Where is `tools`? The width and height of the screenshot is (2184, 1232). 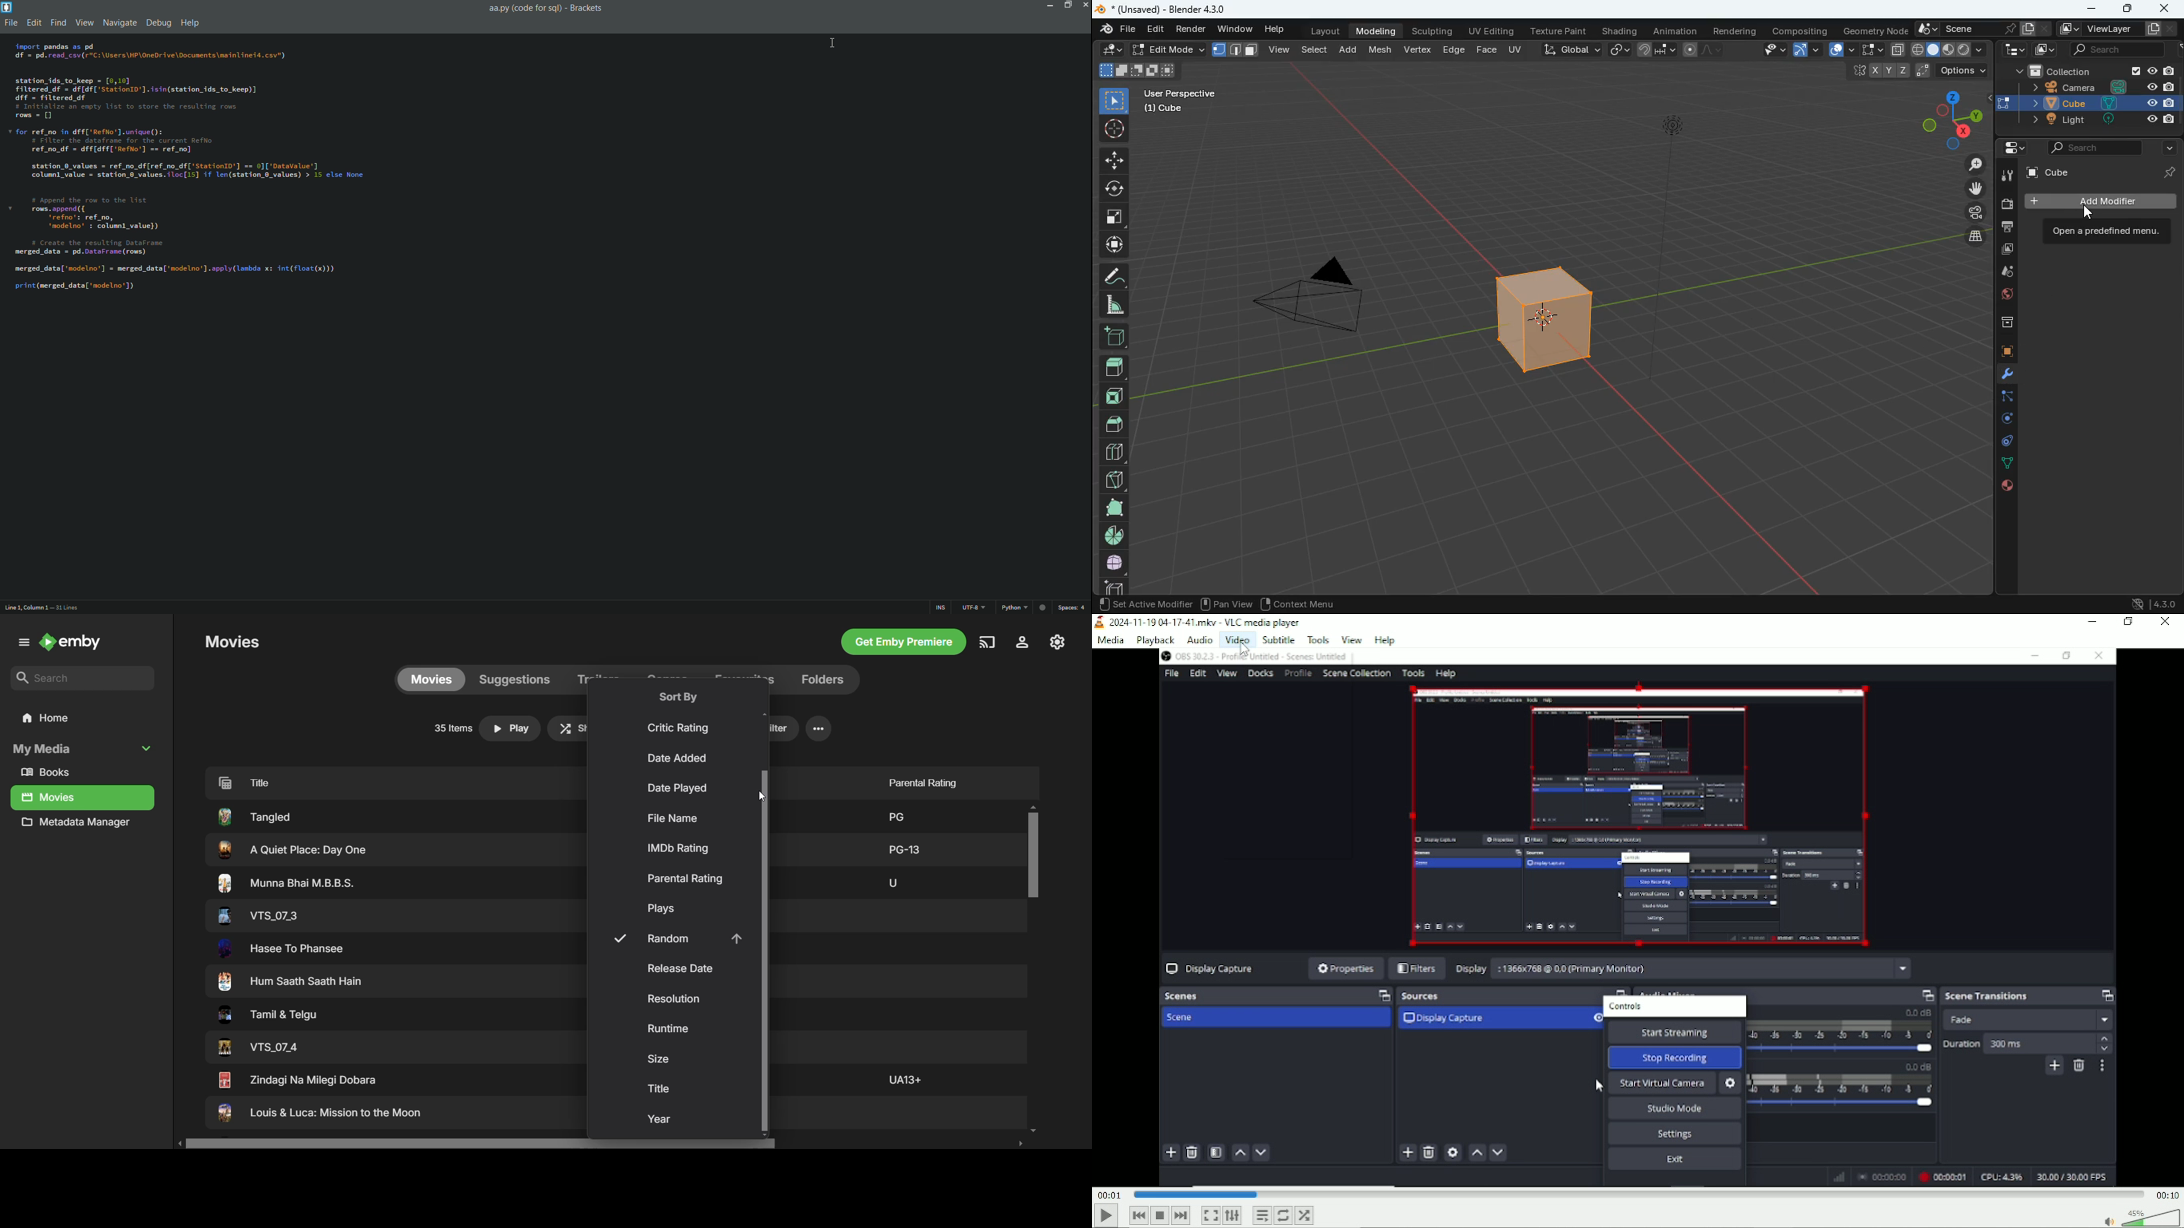
tools is located at coordinates (2005, 174).